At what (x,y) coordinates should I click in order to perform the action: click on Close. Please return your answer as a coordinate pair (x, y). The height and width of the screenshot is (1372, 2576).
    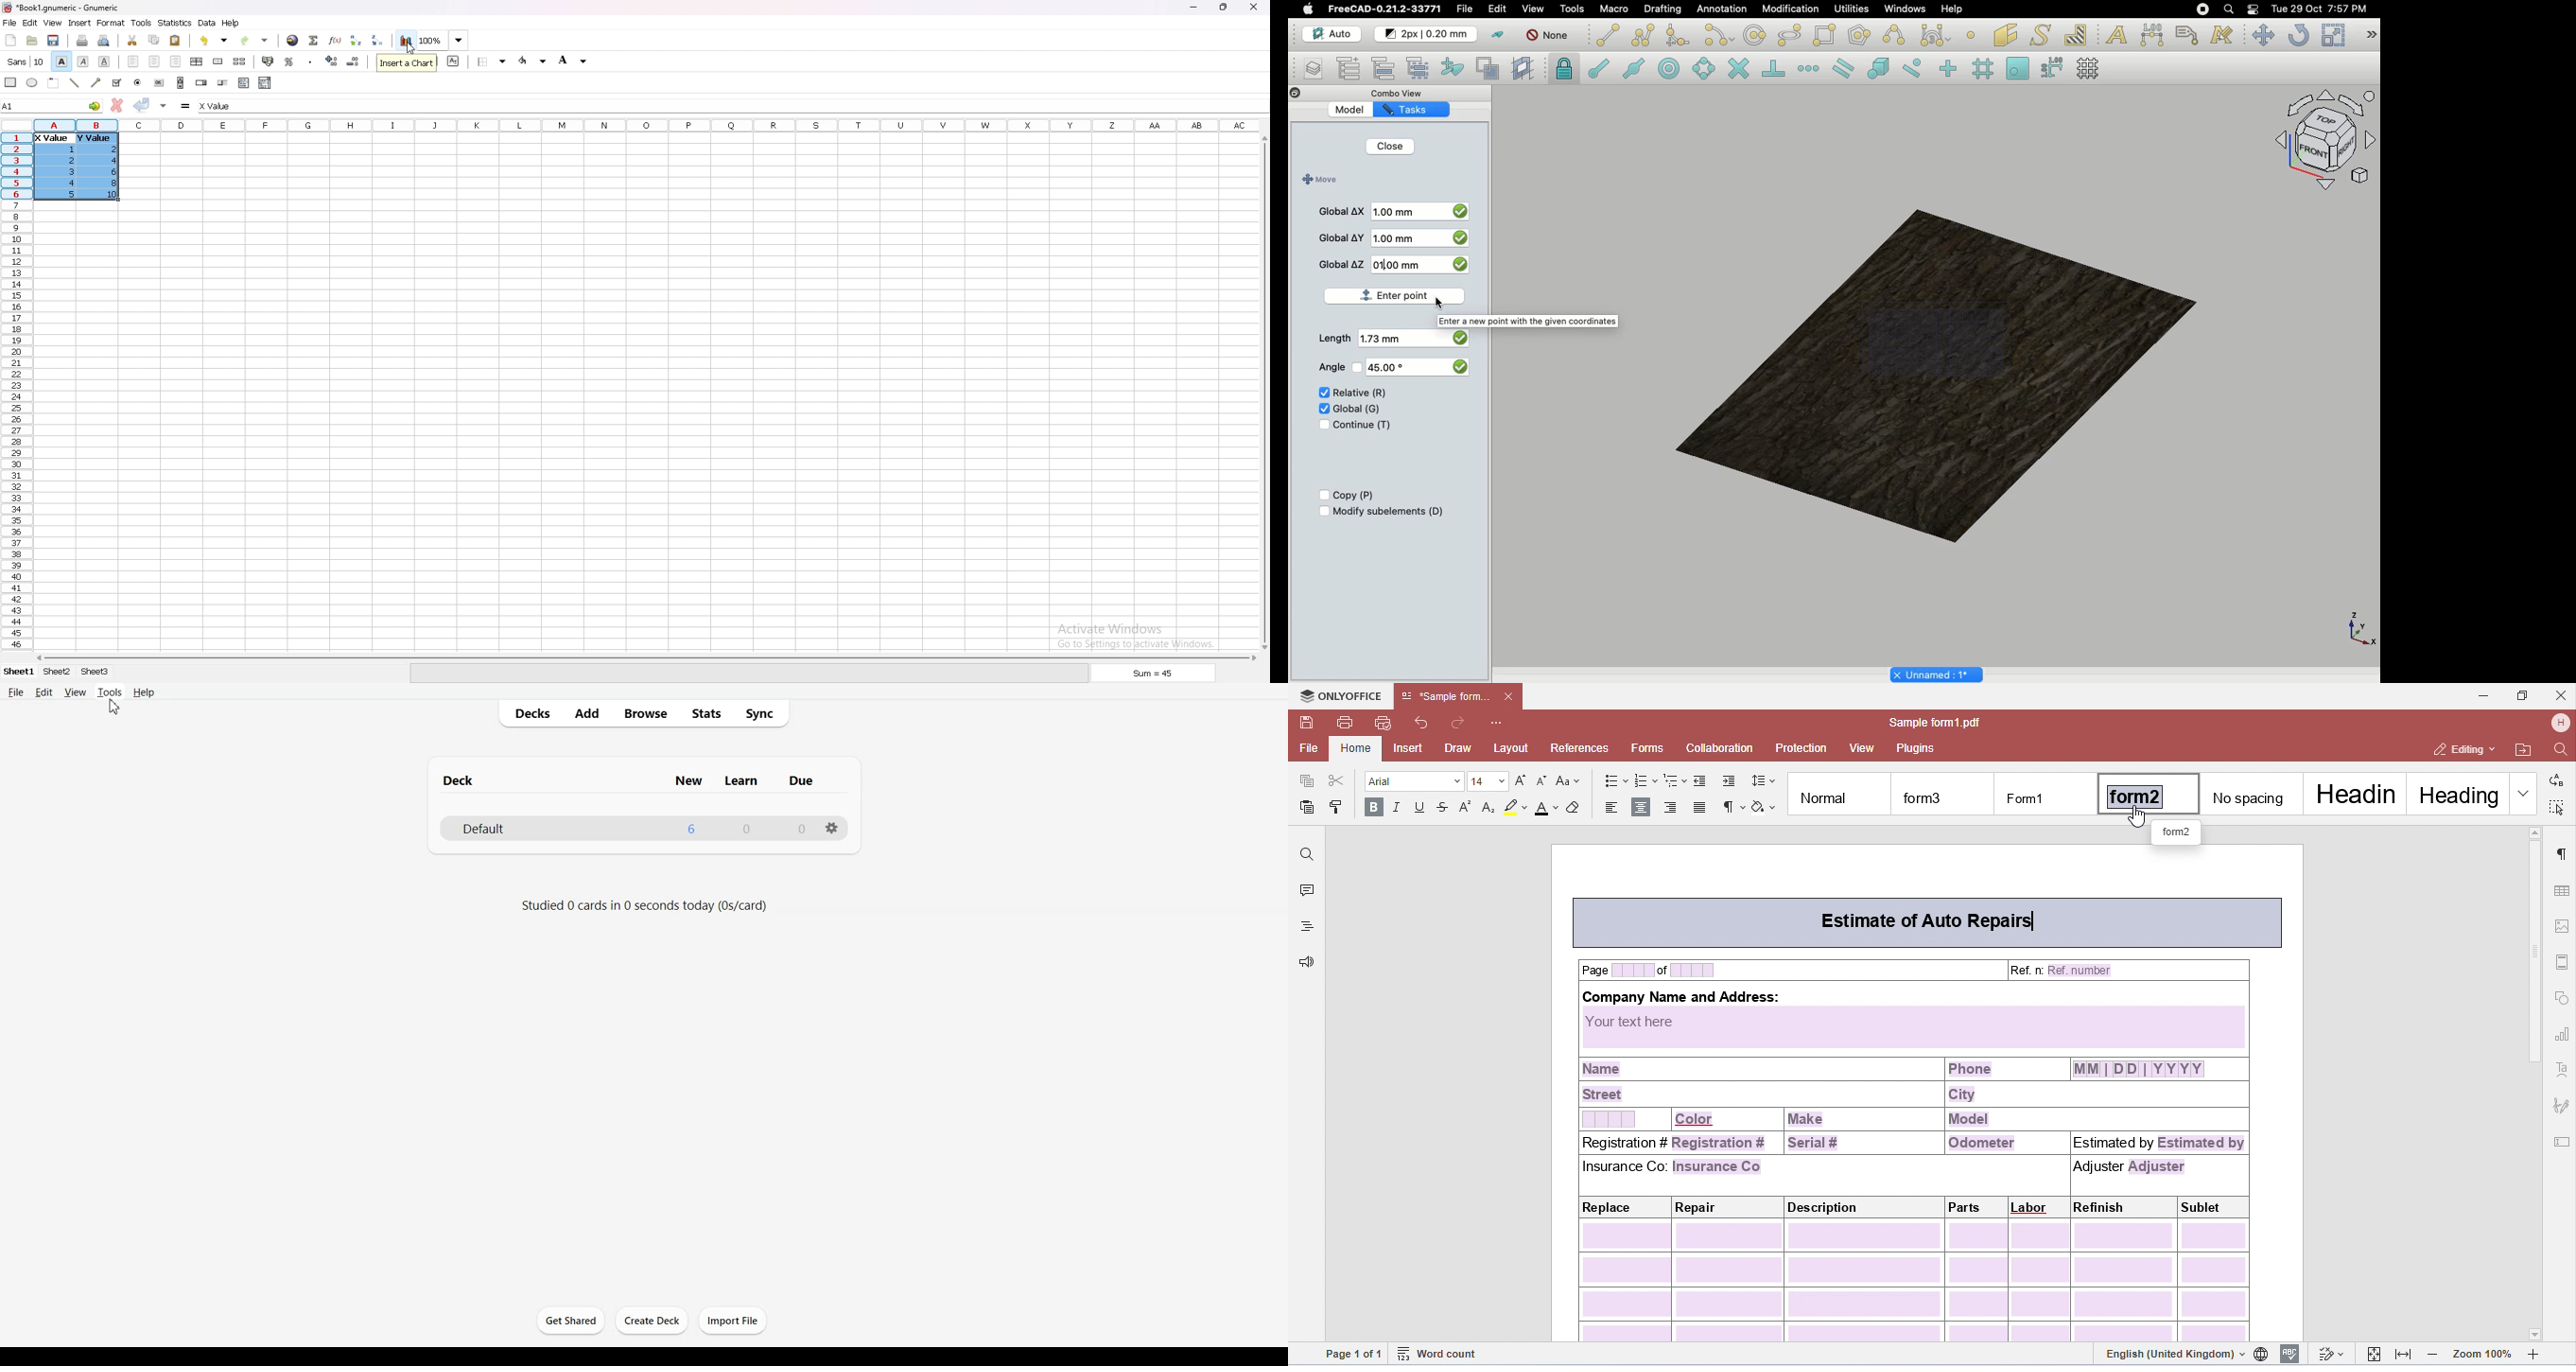
    Looking at the image, I should click on (1390, 148).